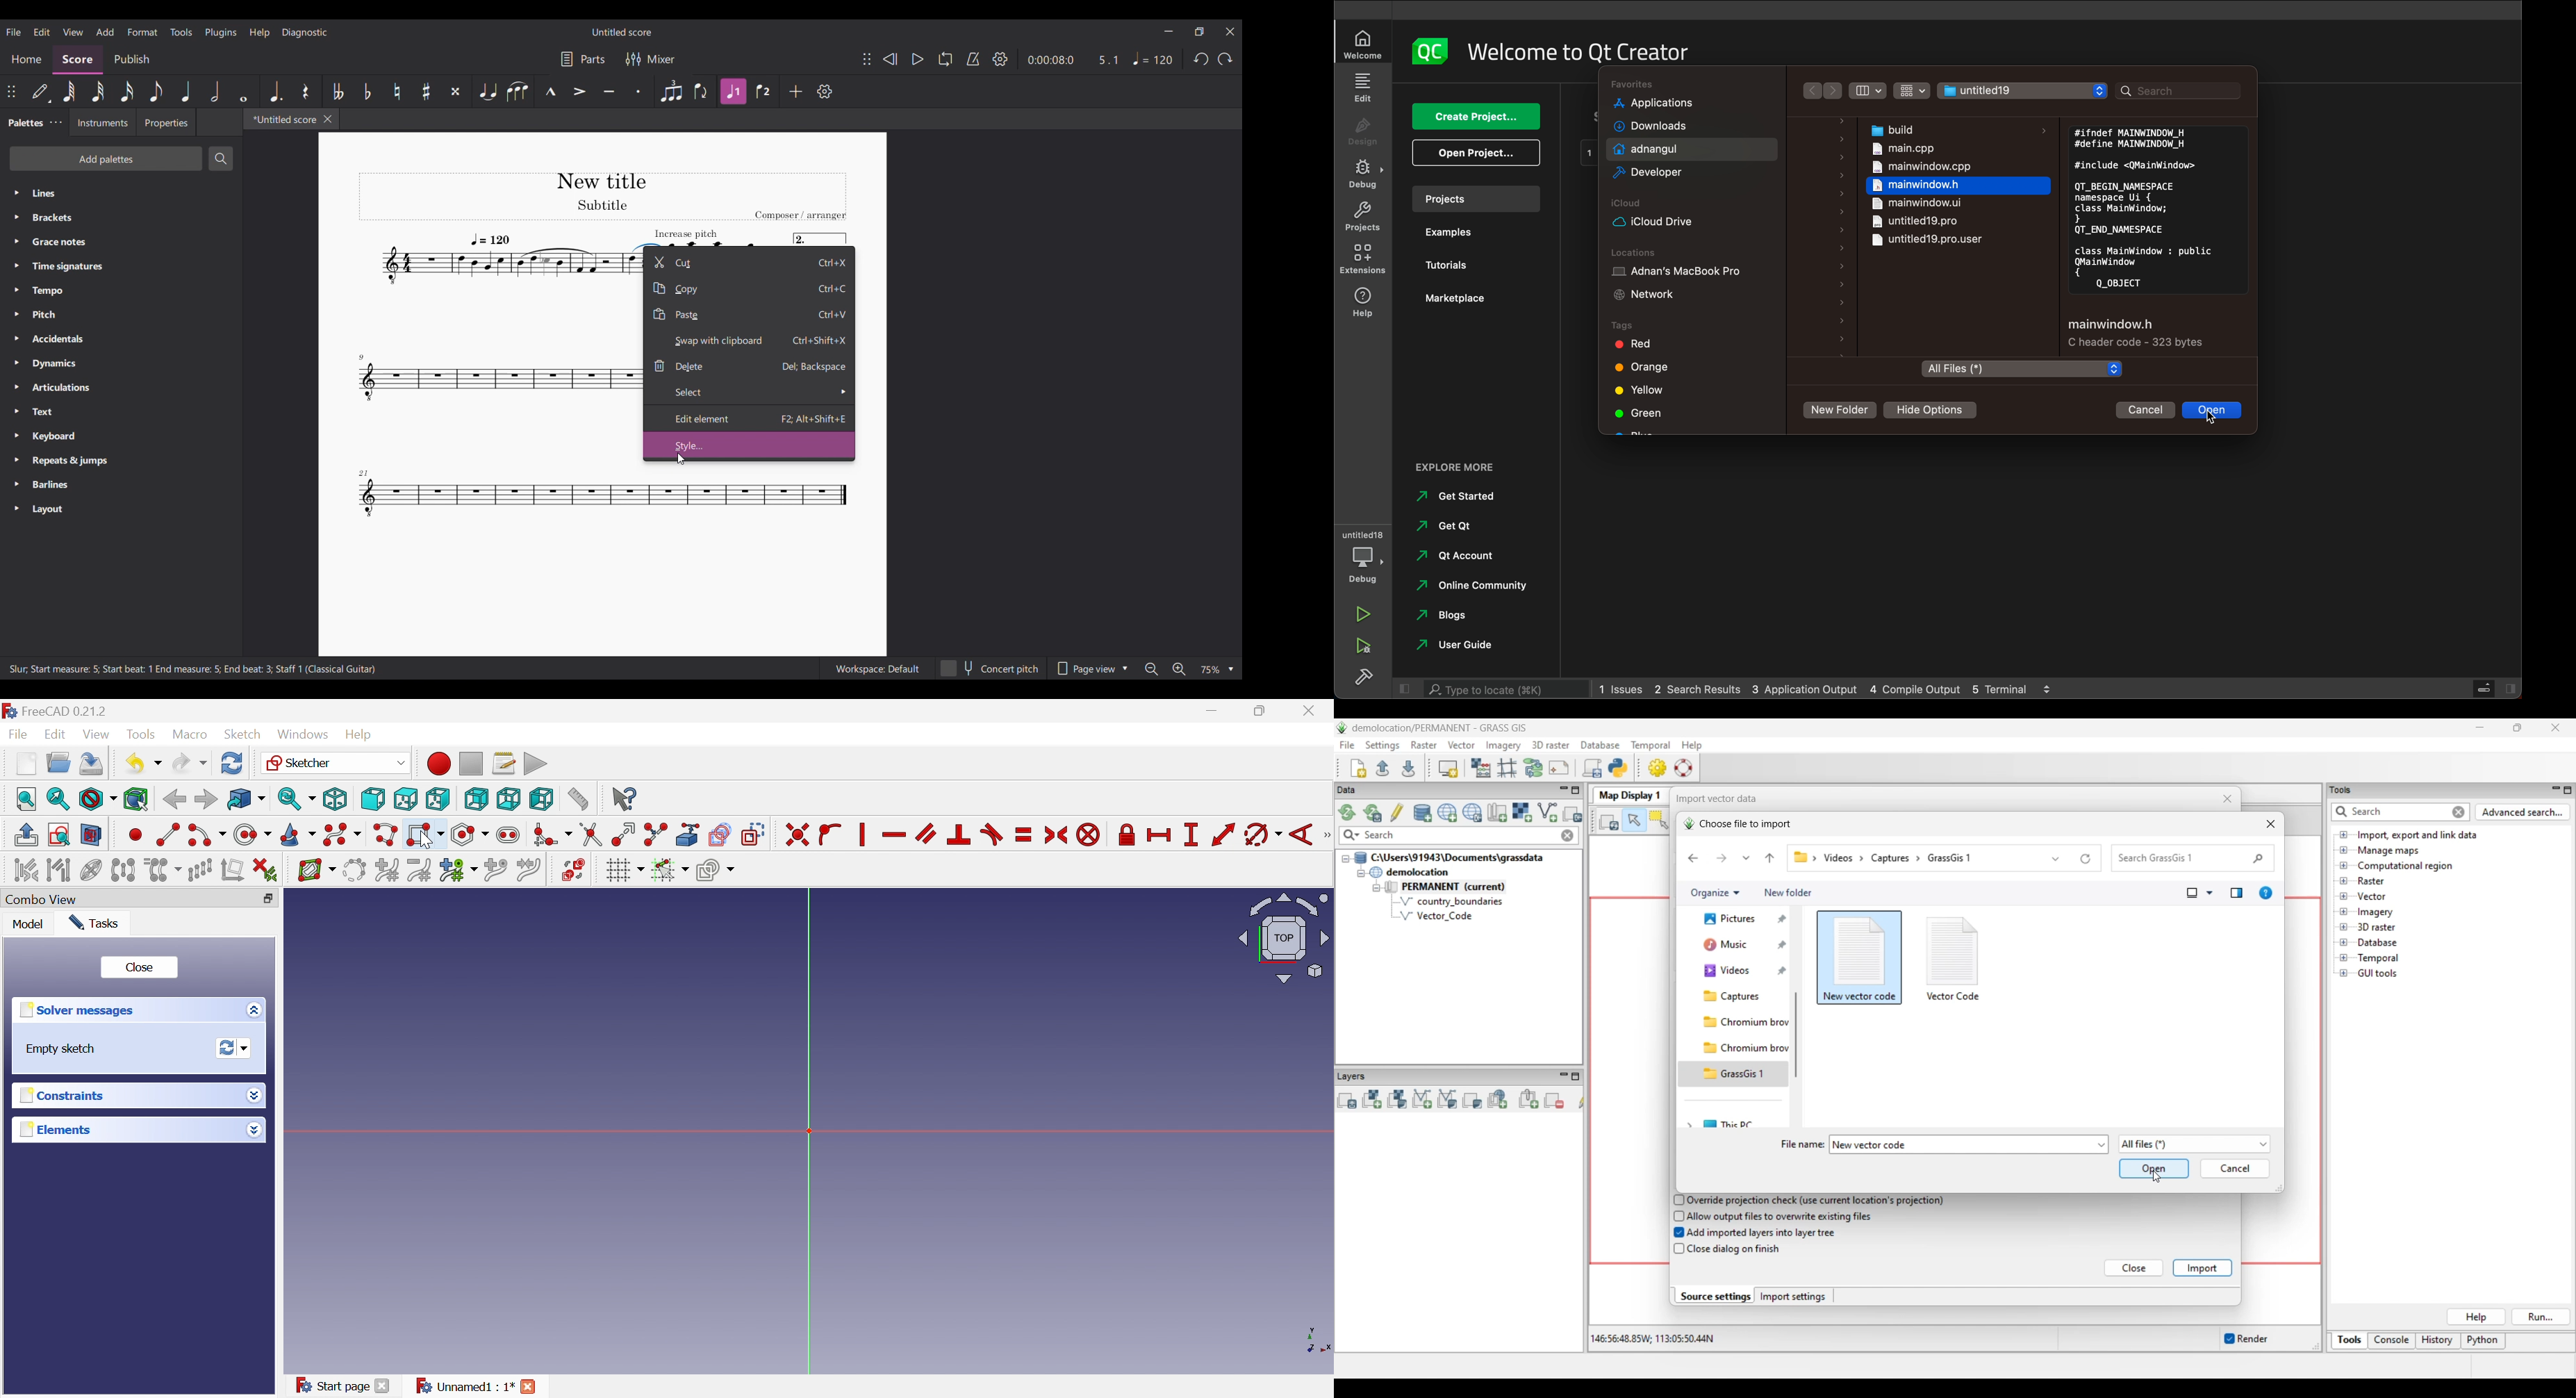  I want to click on View, so click(98, 737).